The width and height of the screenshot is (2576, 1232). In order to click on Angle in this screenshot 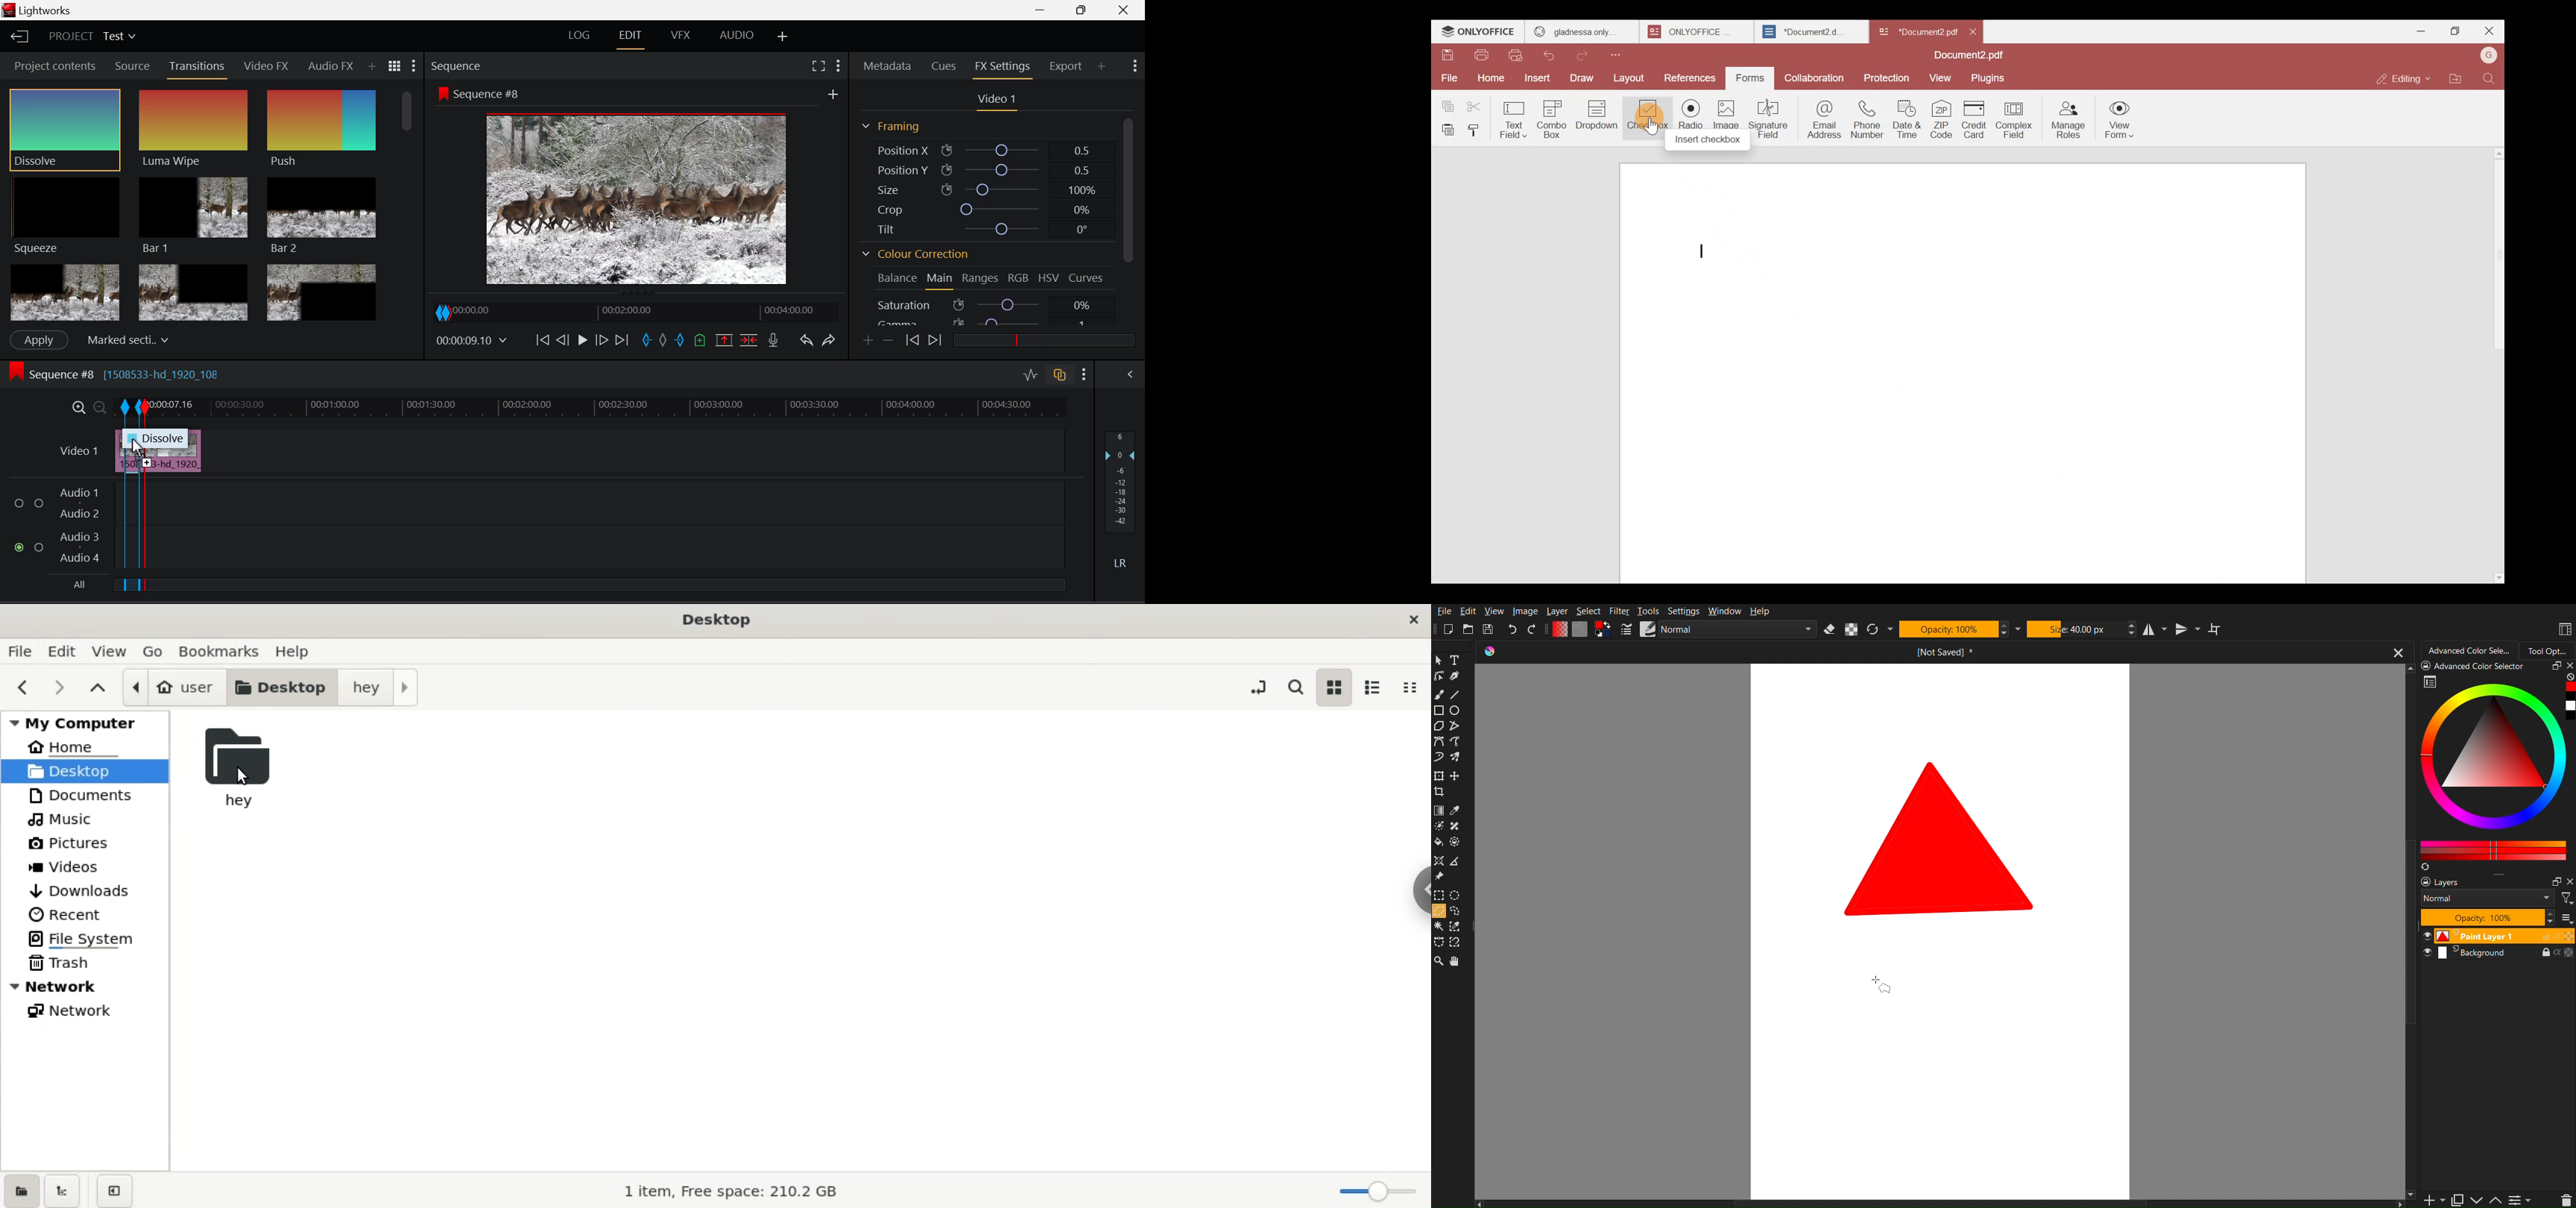, I will do `click(1455, 863)`.